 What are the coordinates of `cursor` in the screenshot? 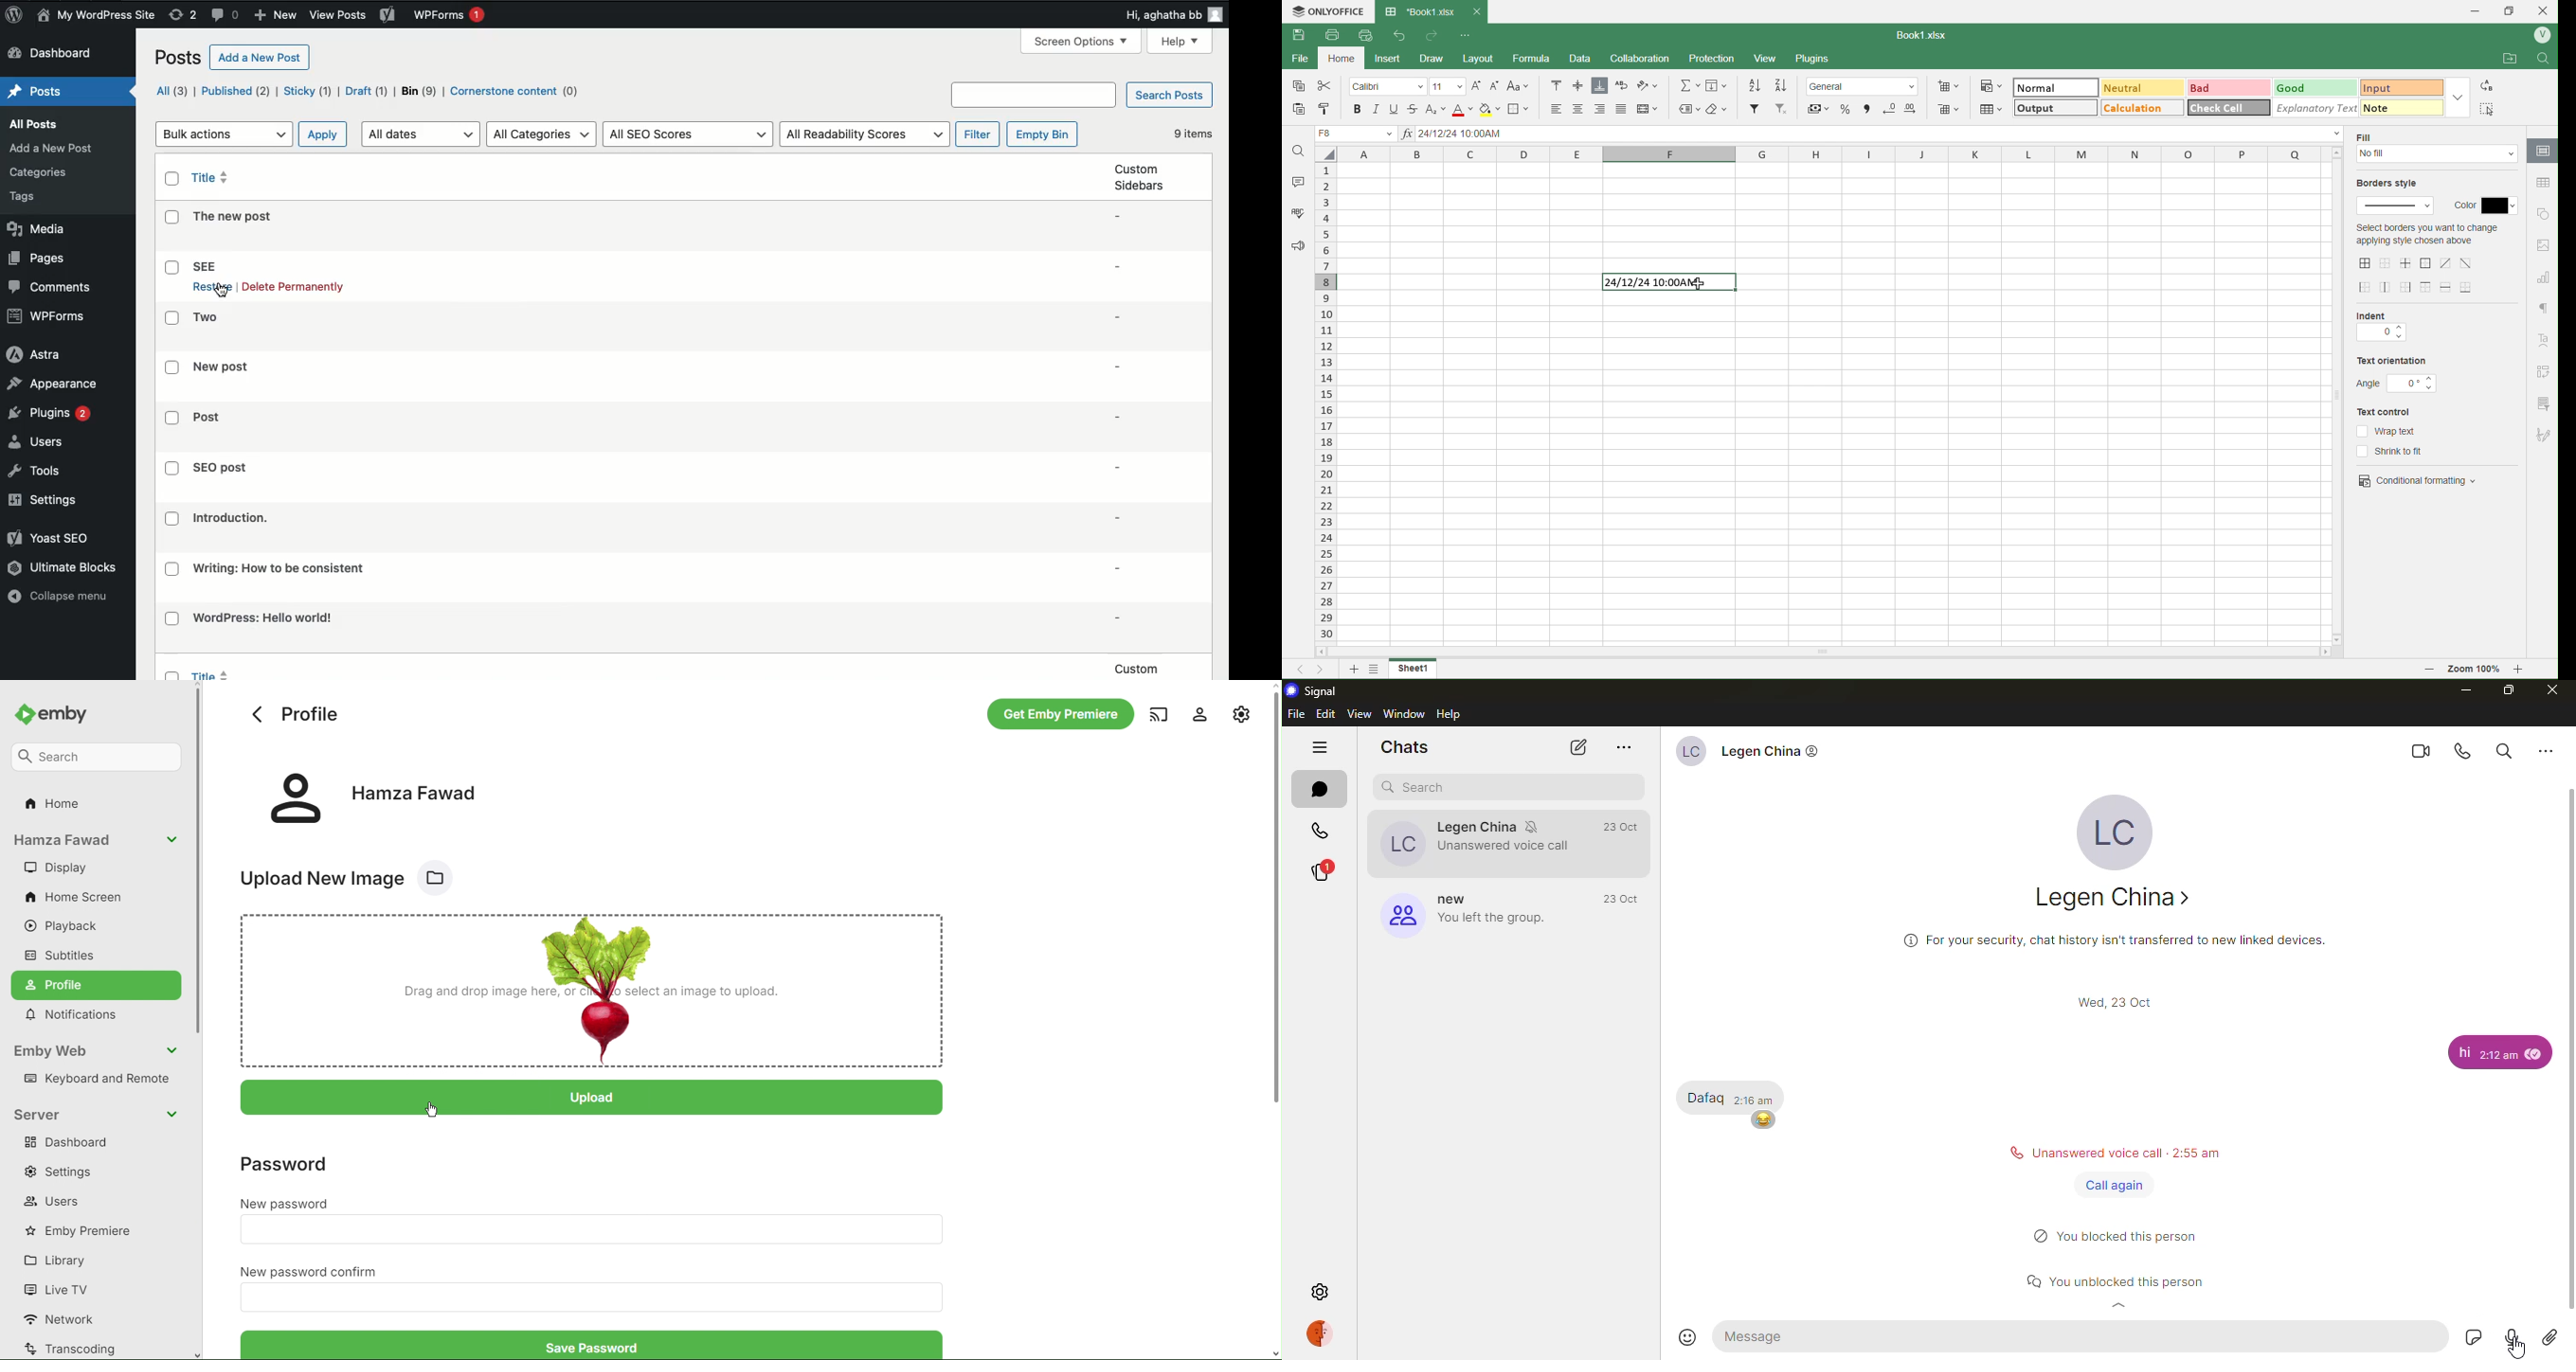 It's located at (2517, 1348).